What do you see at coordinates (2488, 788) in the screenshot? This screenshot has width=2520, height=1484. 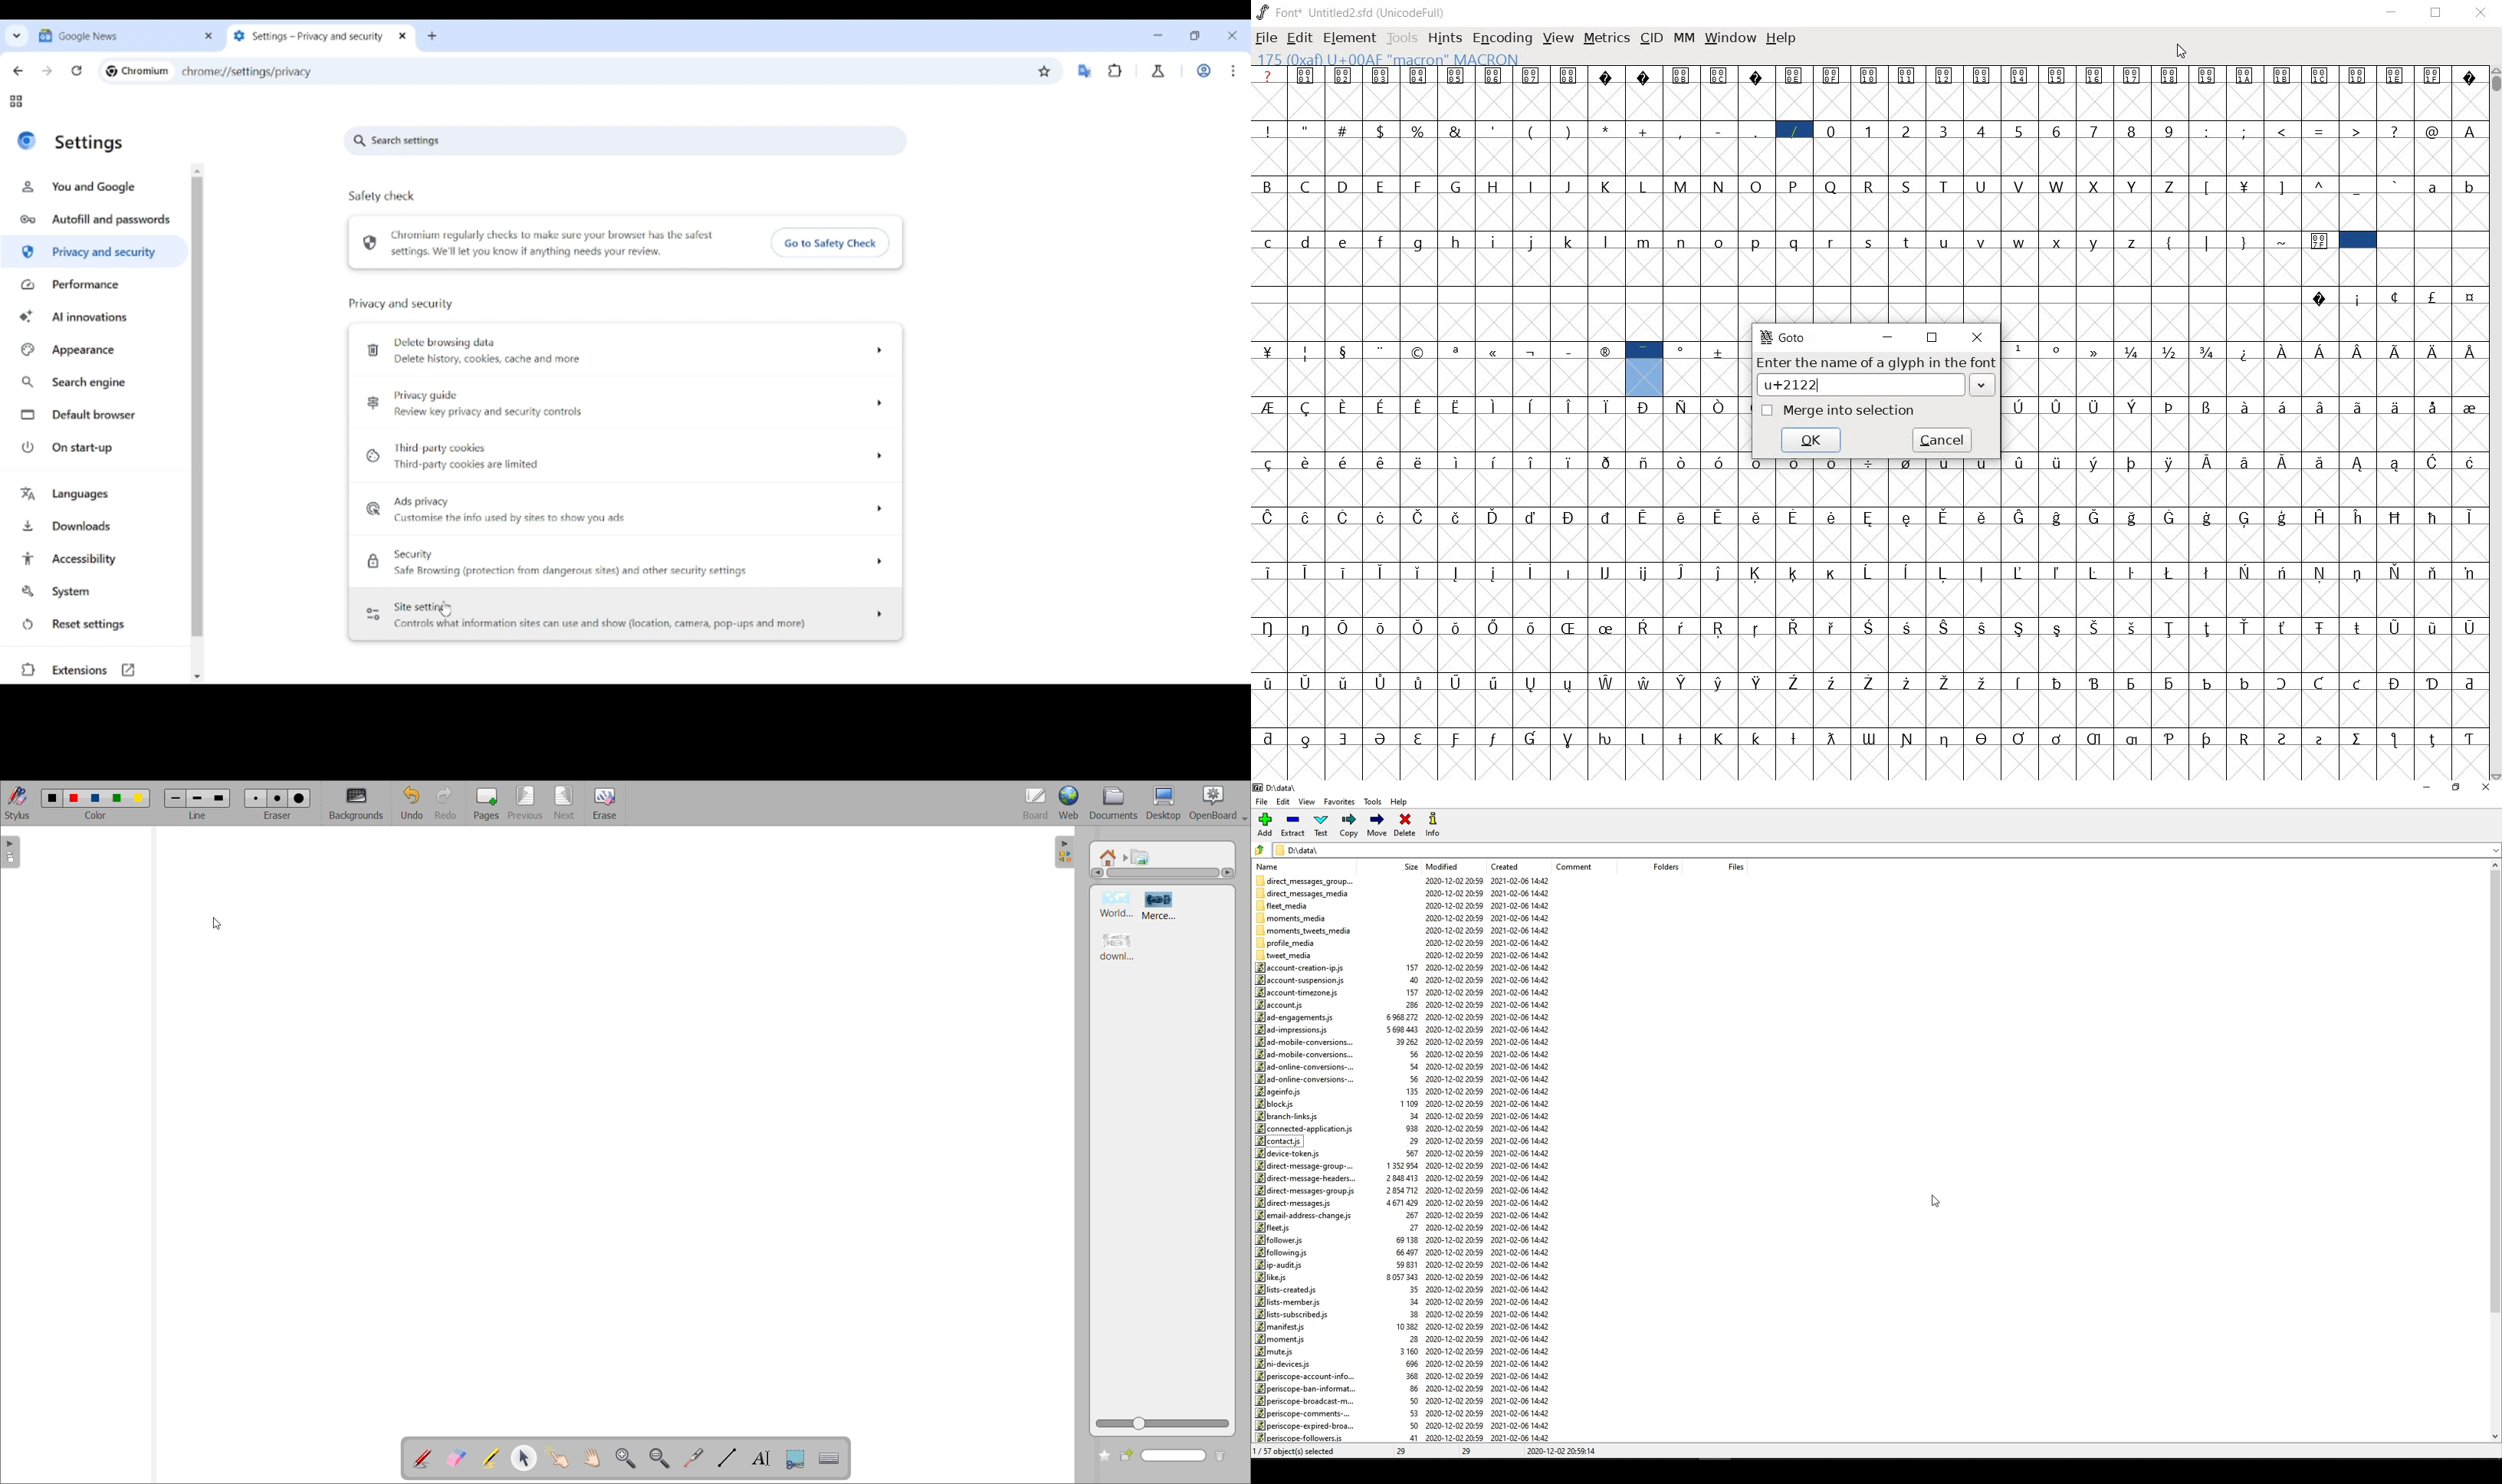 I see `close` at bounding box center [2488, 788].